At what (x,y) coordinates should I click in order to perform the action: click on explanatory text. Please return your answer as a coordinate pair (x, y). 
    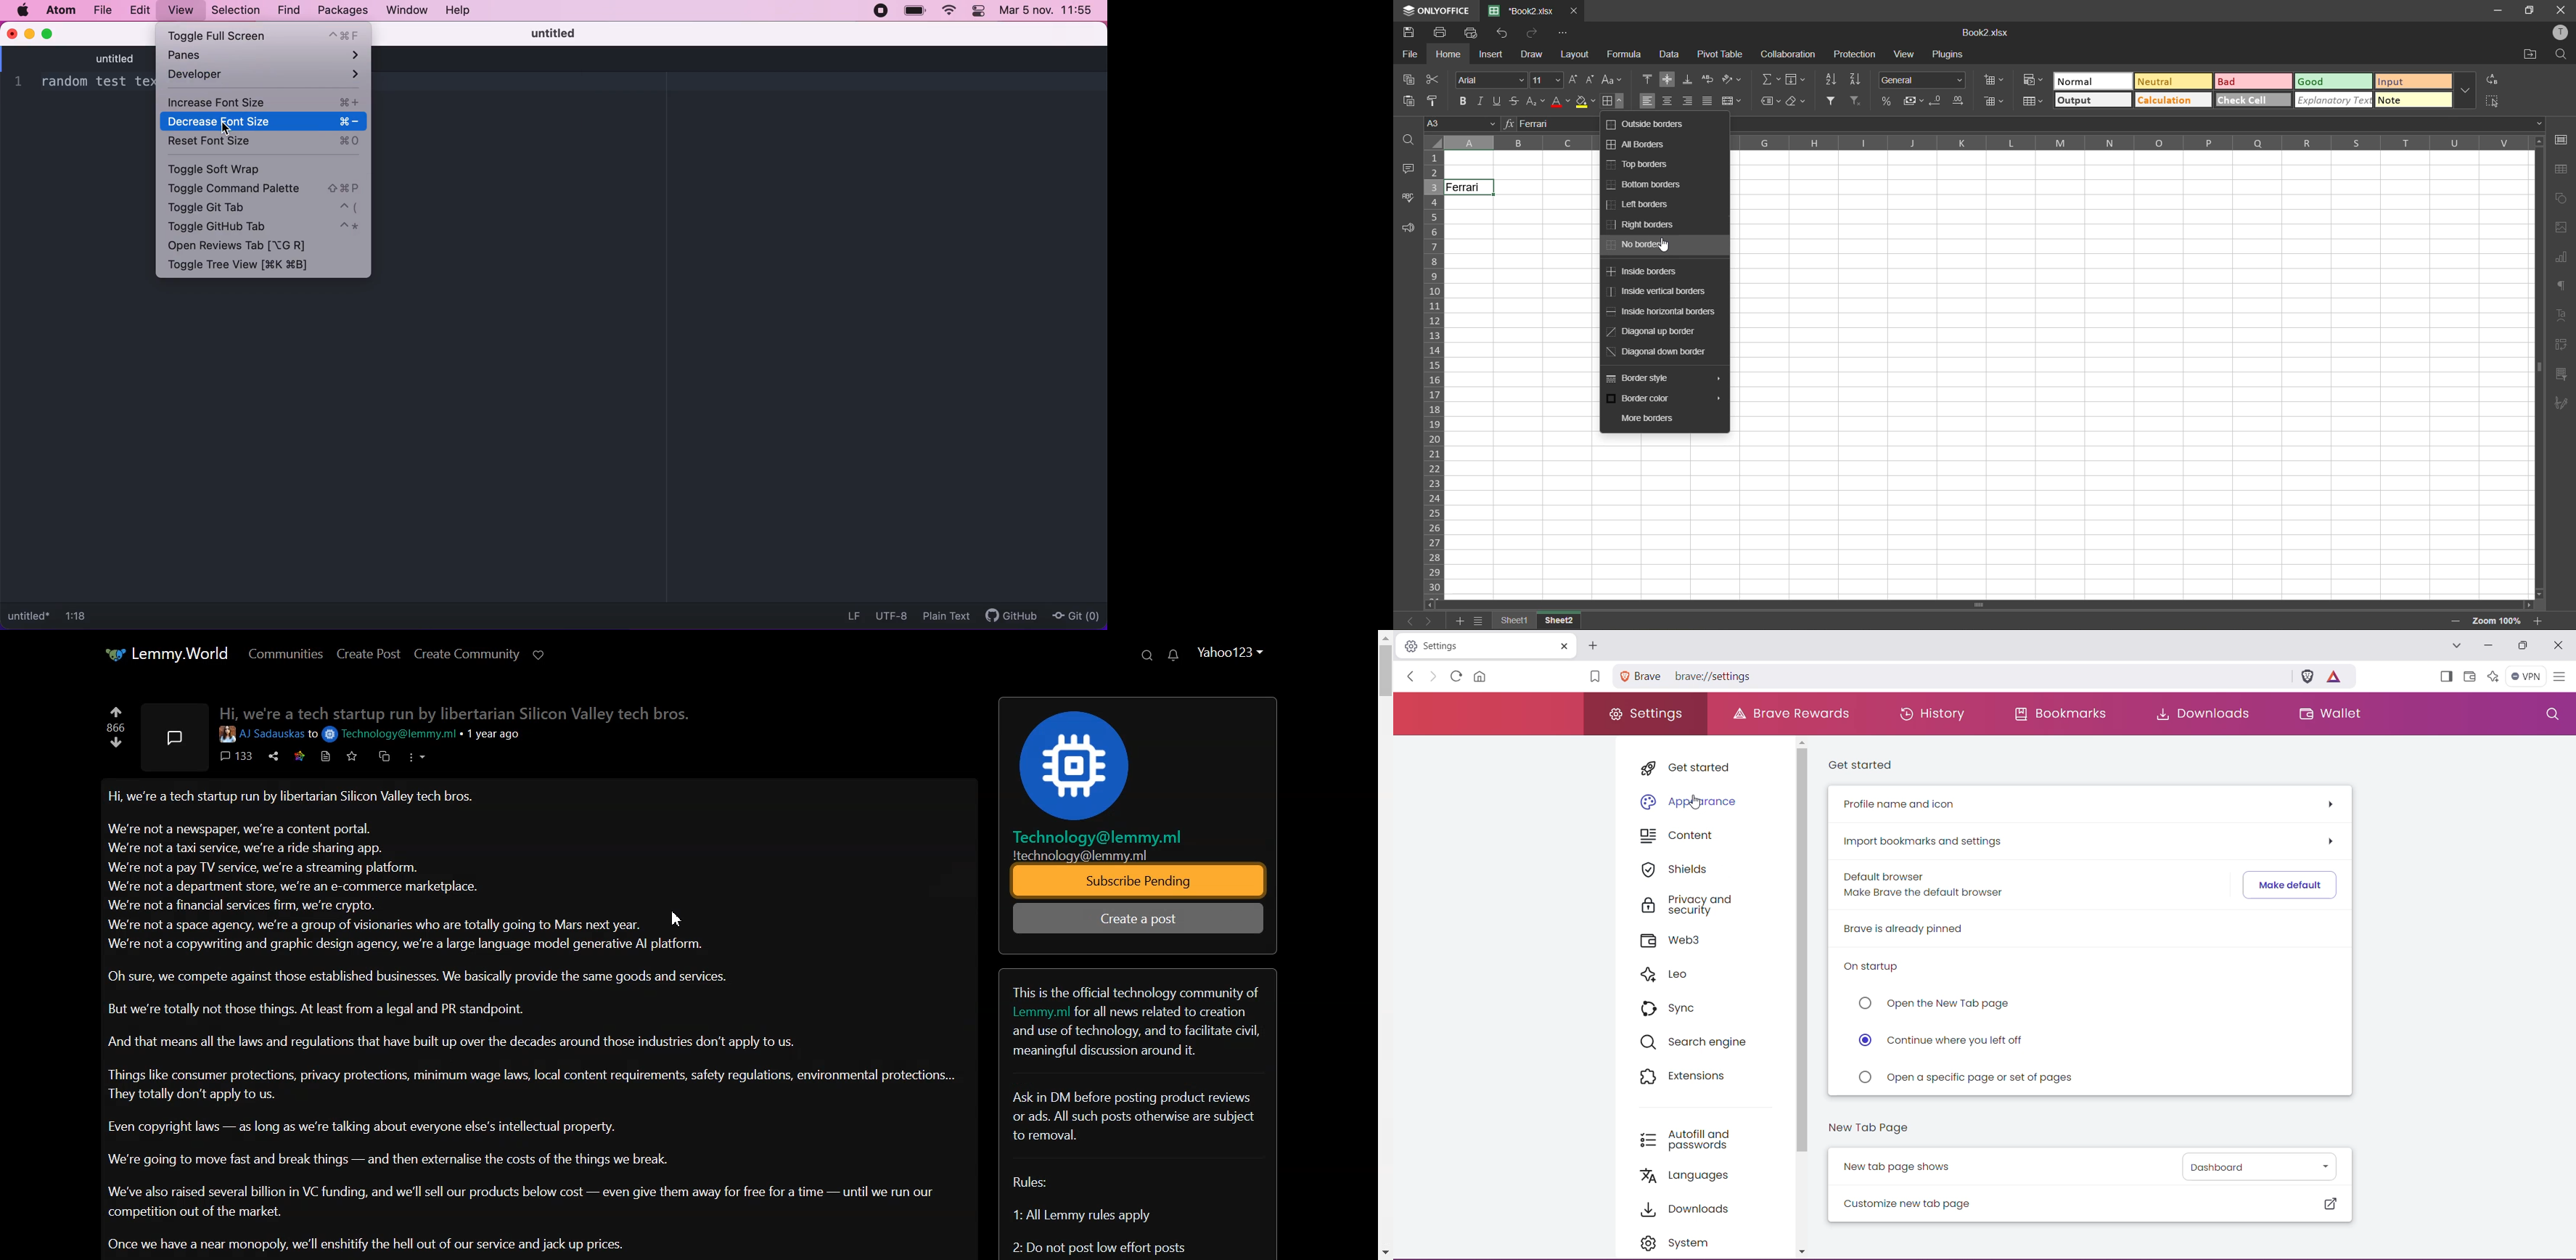
    Looking at the image, I should click on (2334, 100).